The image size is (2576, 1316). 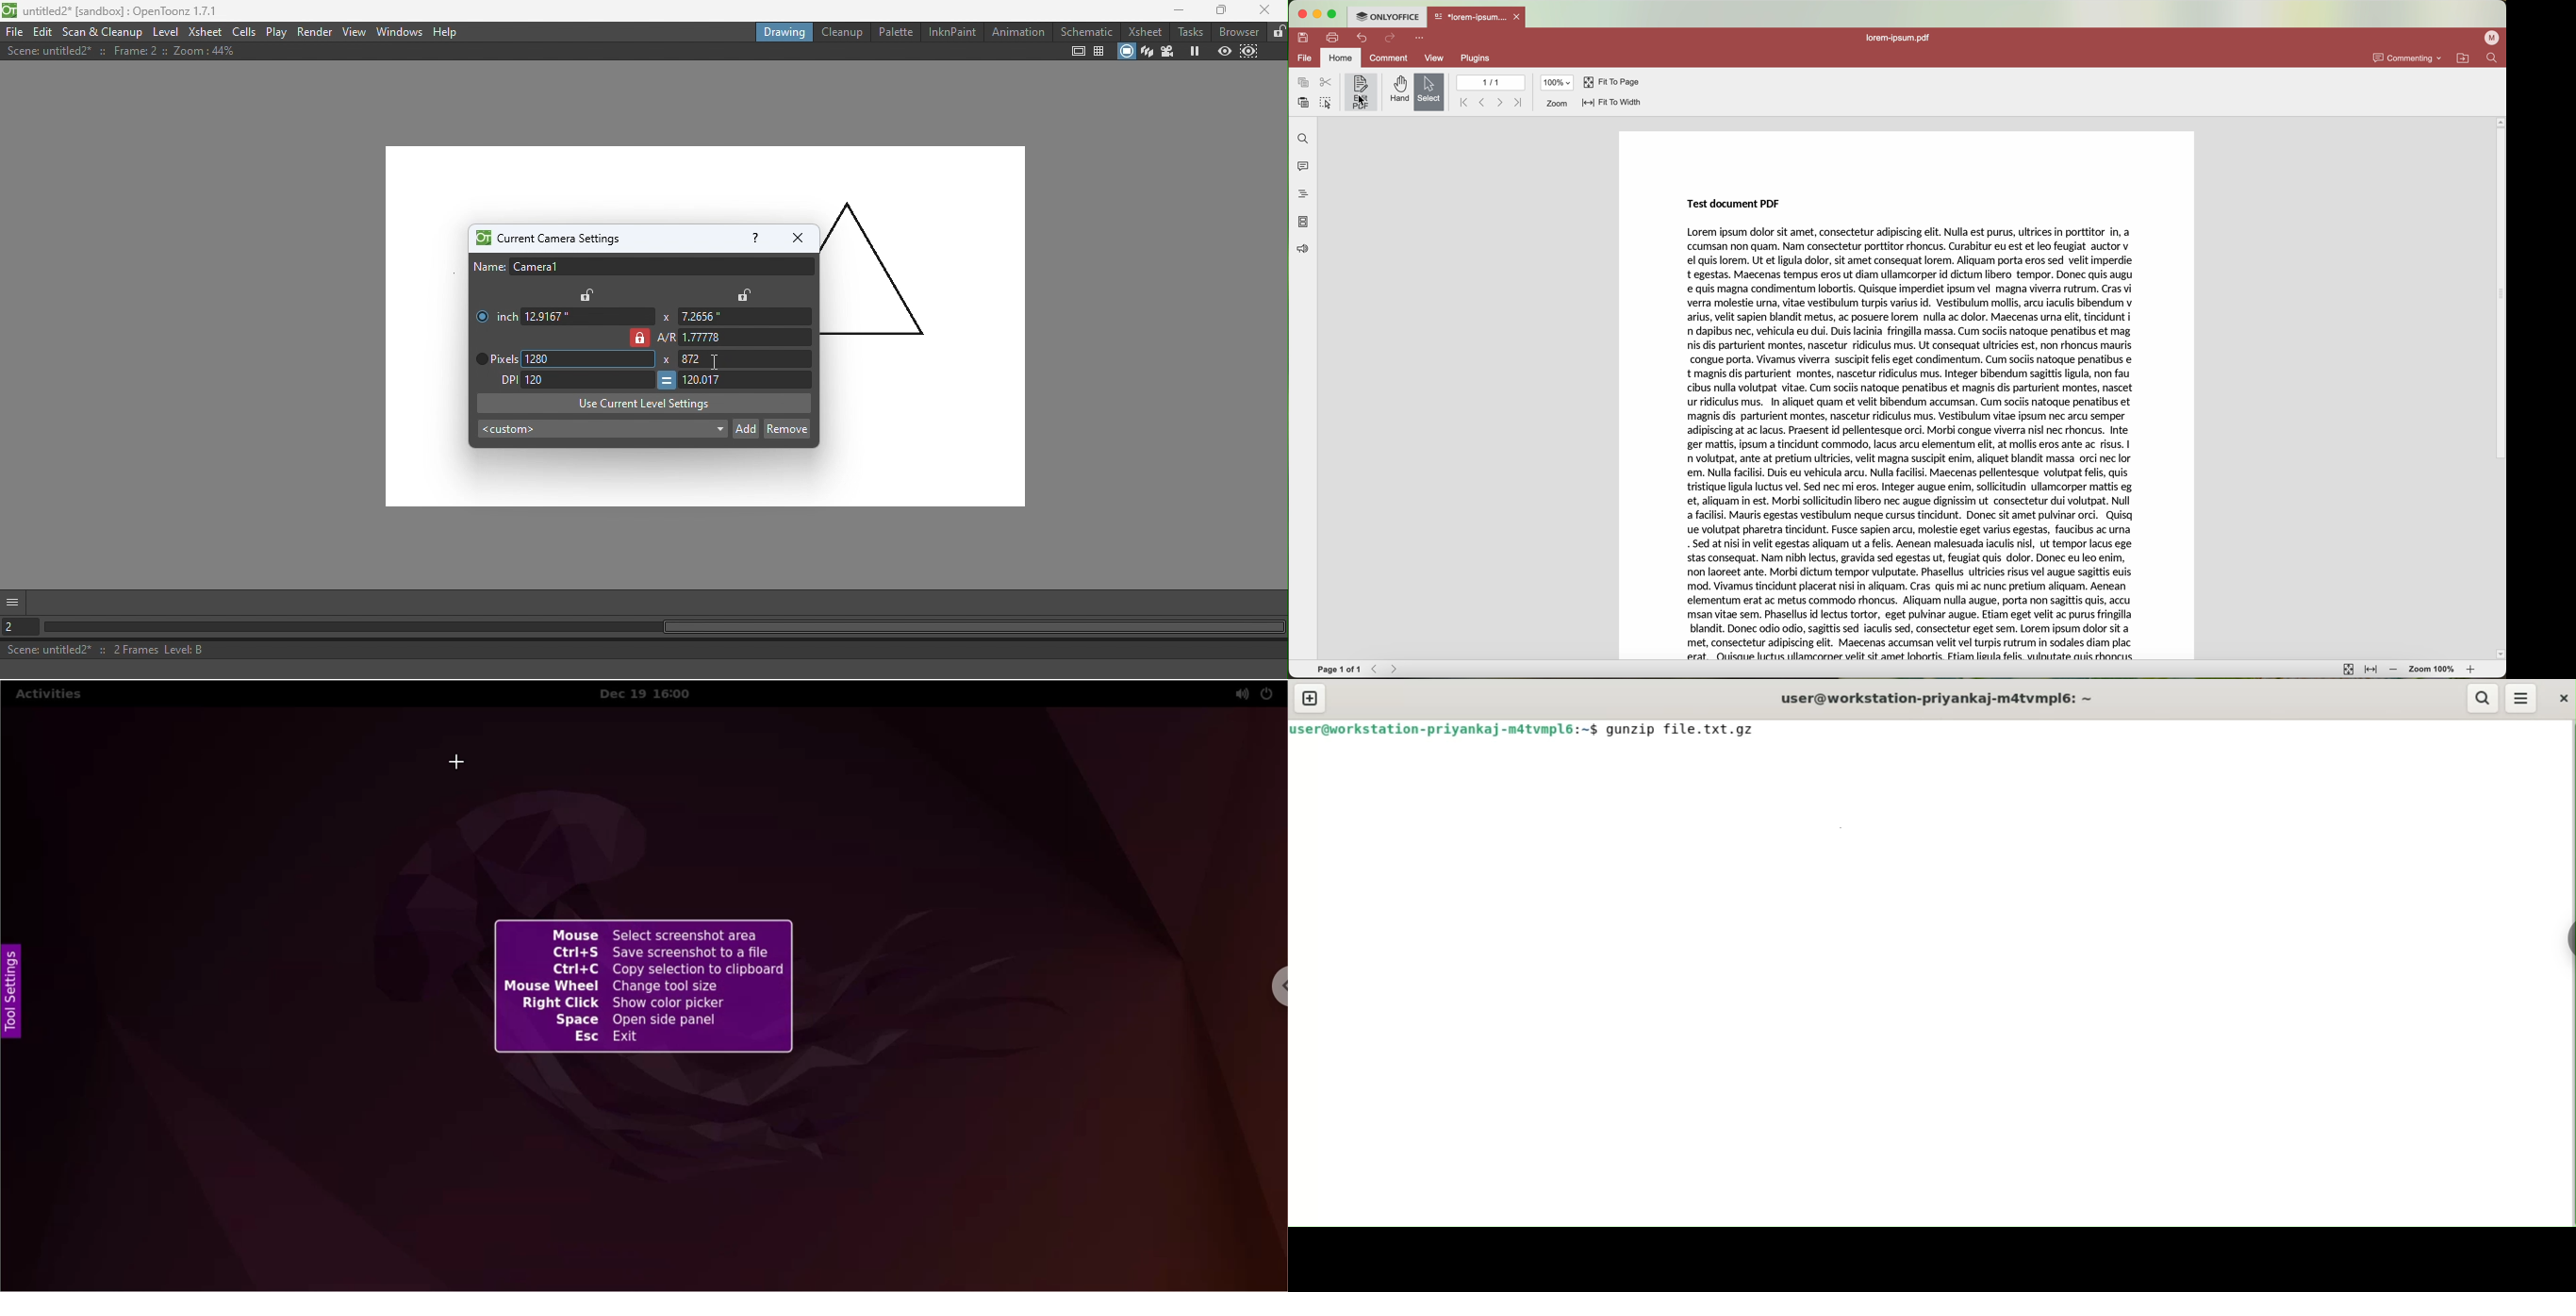 What do you see at coordinates (2493, 59) in the screenshot?
I see `find` at bounding box center [2493, 59].